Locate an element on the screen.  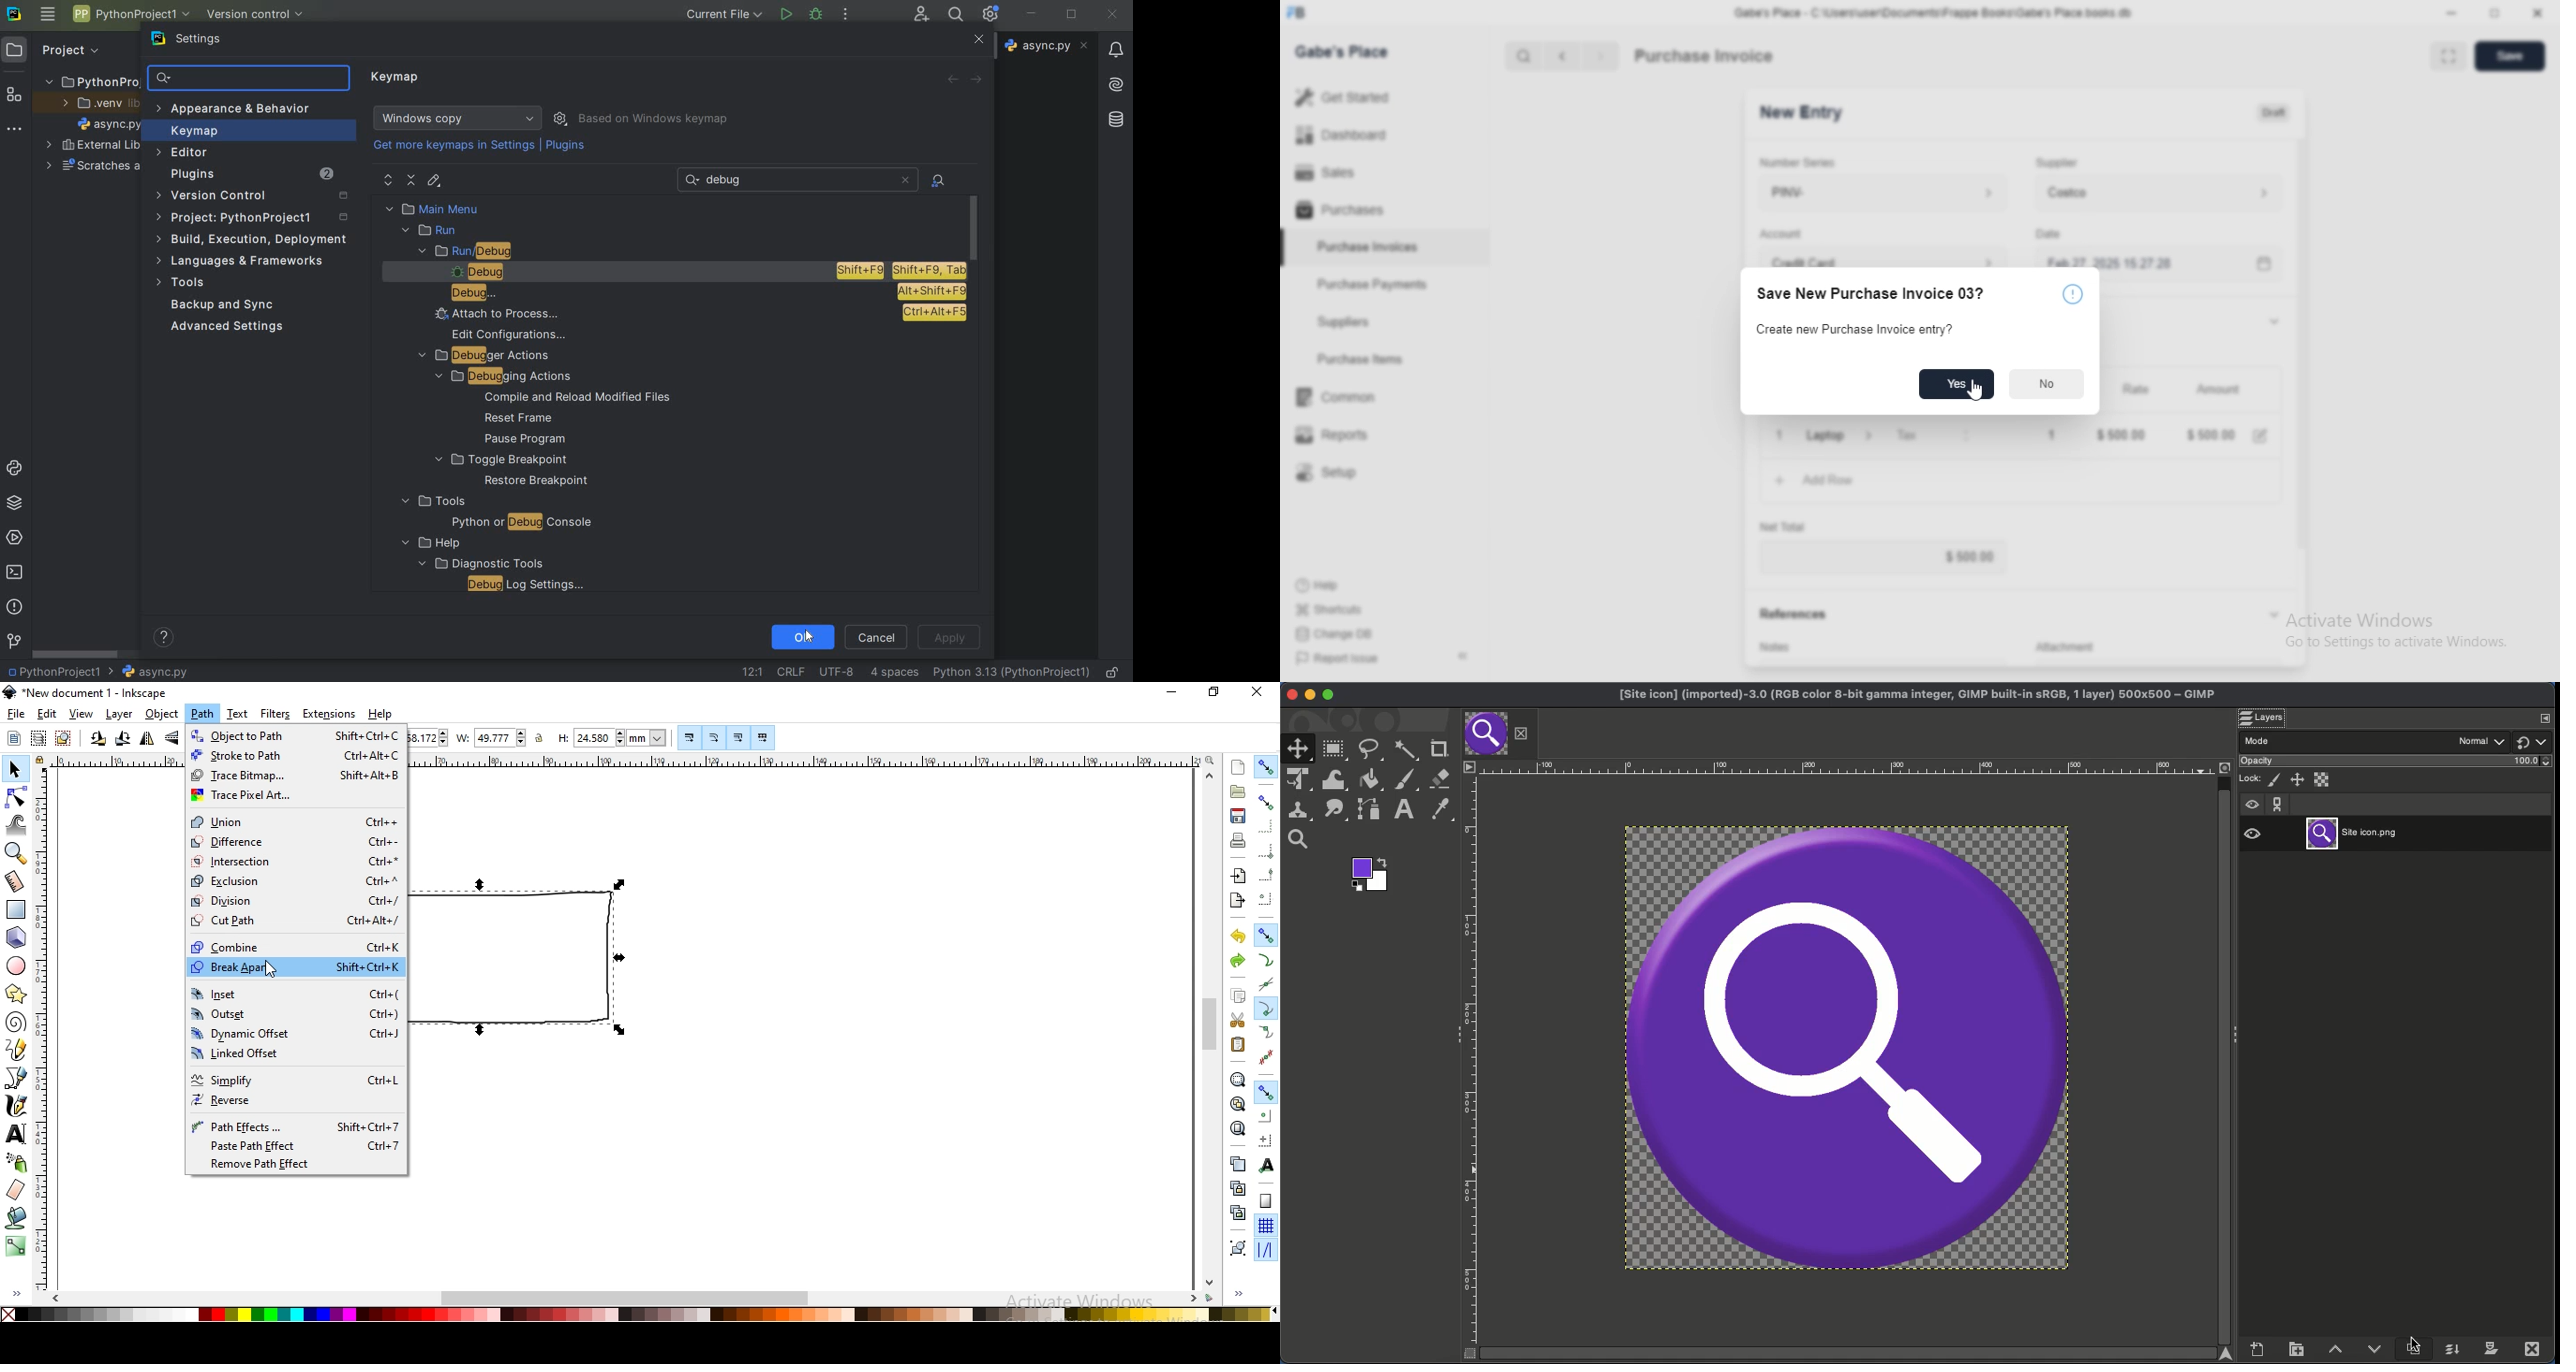
Paint is located at coordinates (1406, 780).